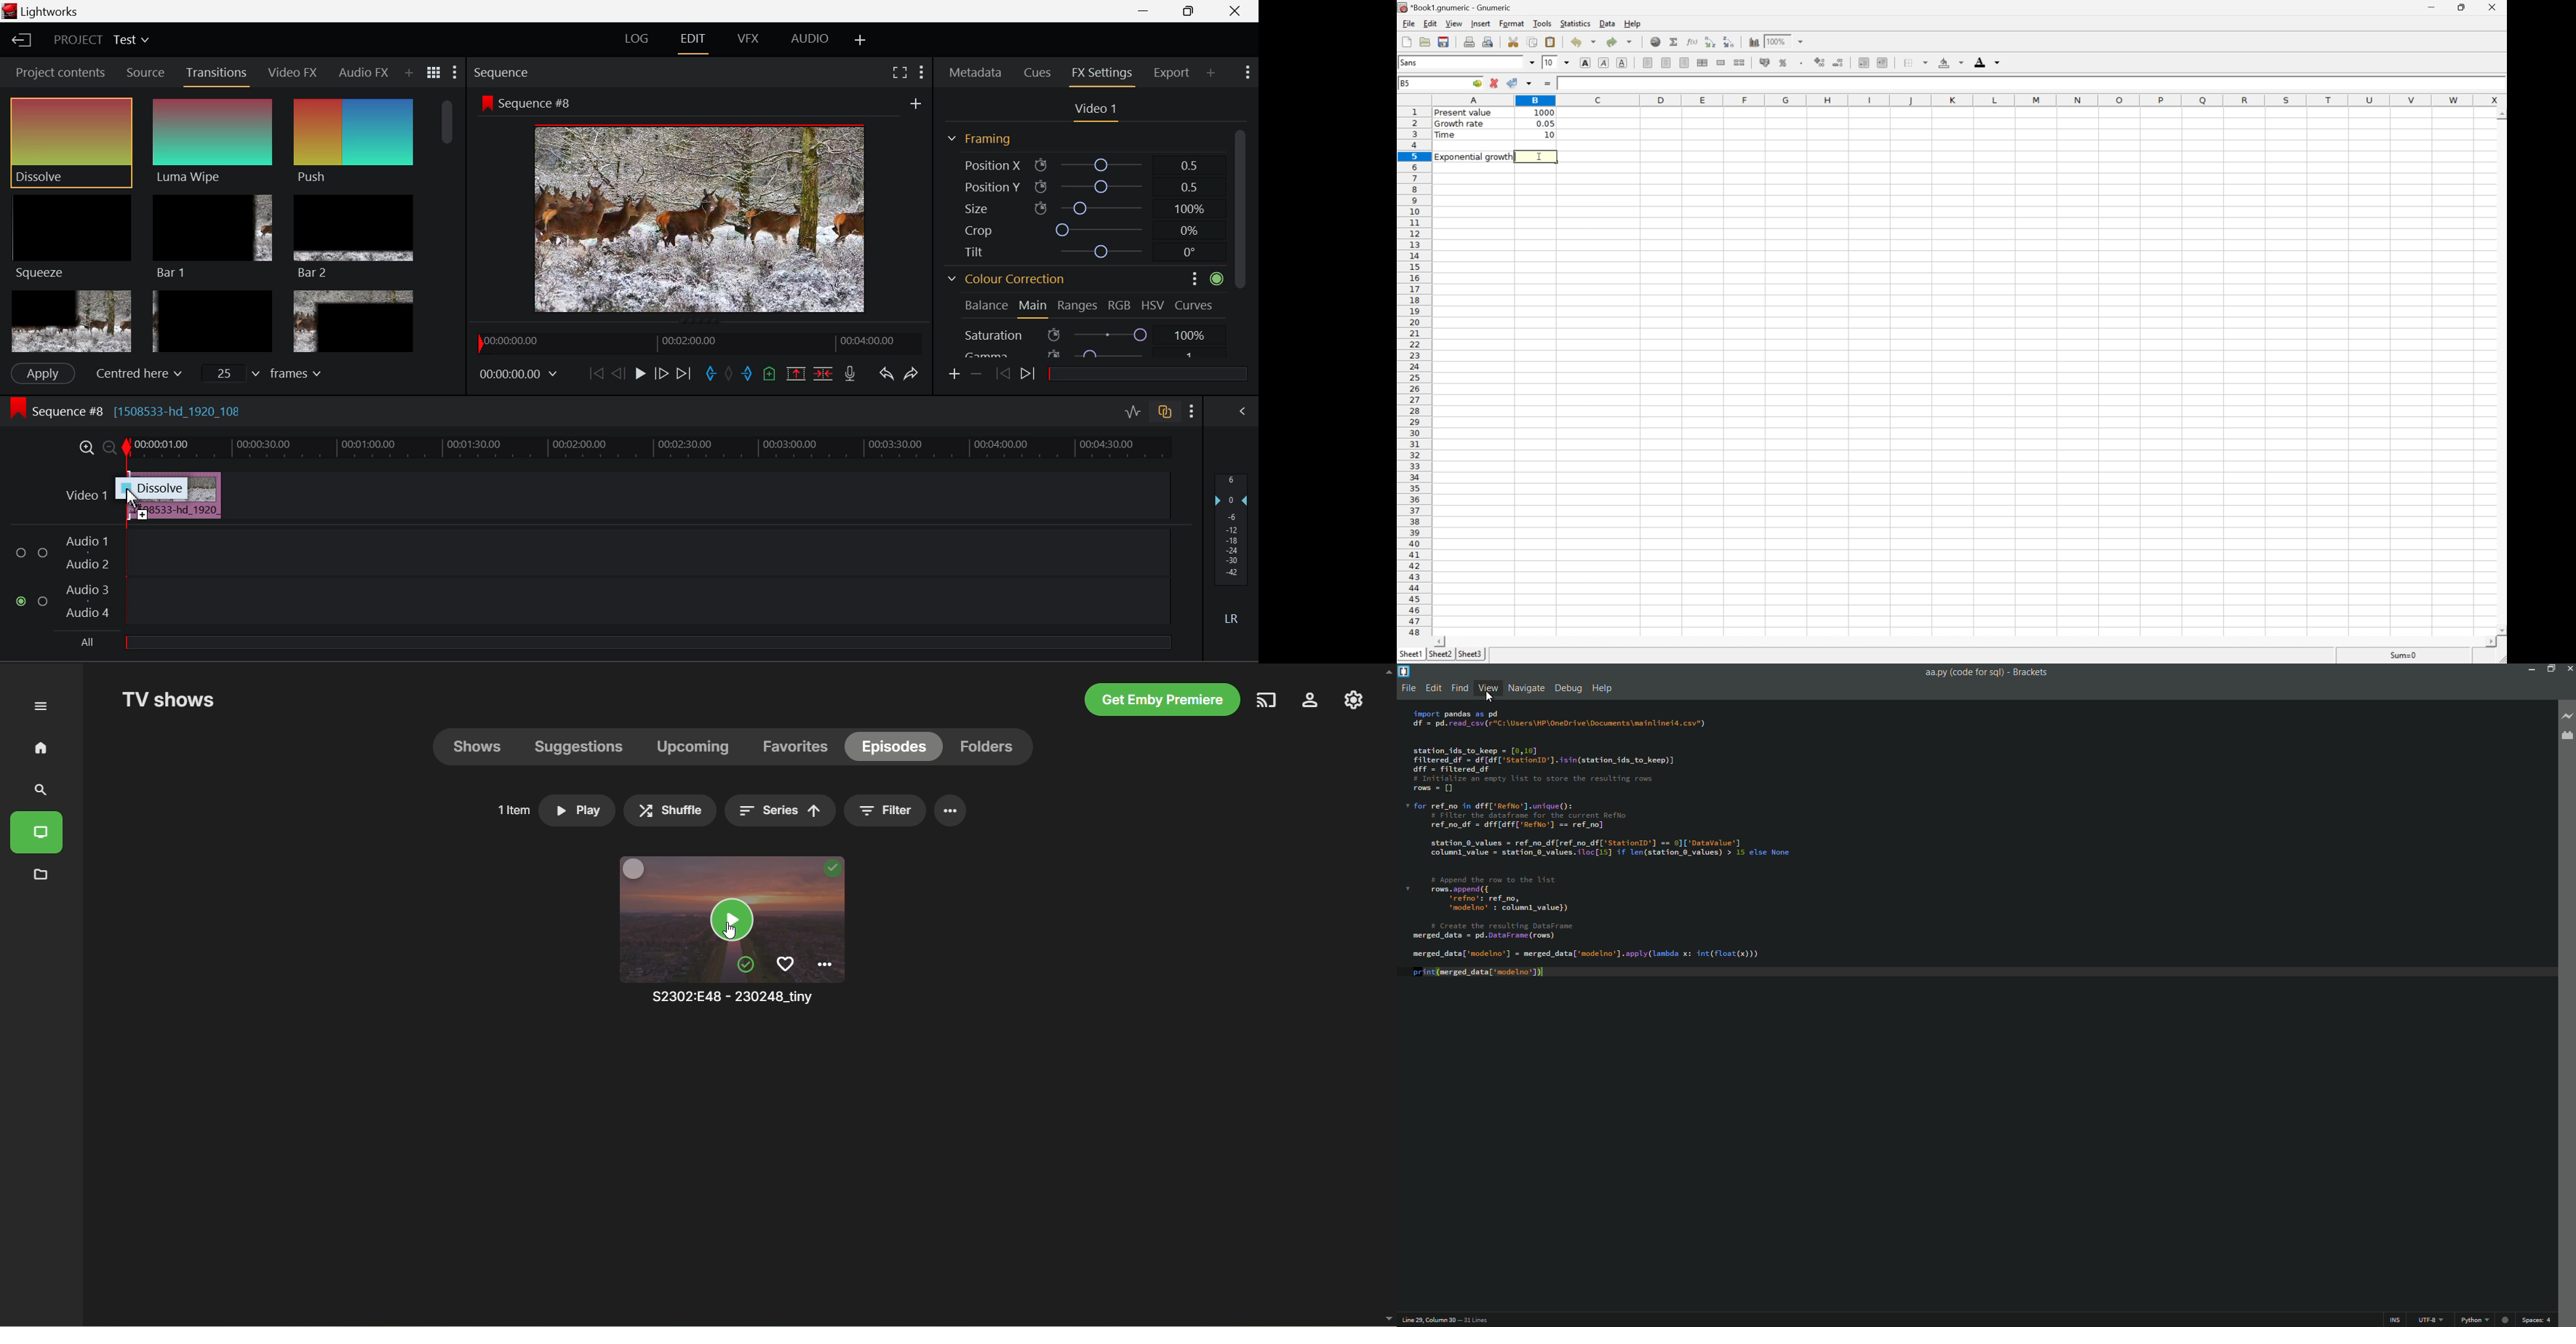  What do you see at coordinates (1804, 42) in the screenshot?
I see `Drop Down` at bounding box center [1804, 42].